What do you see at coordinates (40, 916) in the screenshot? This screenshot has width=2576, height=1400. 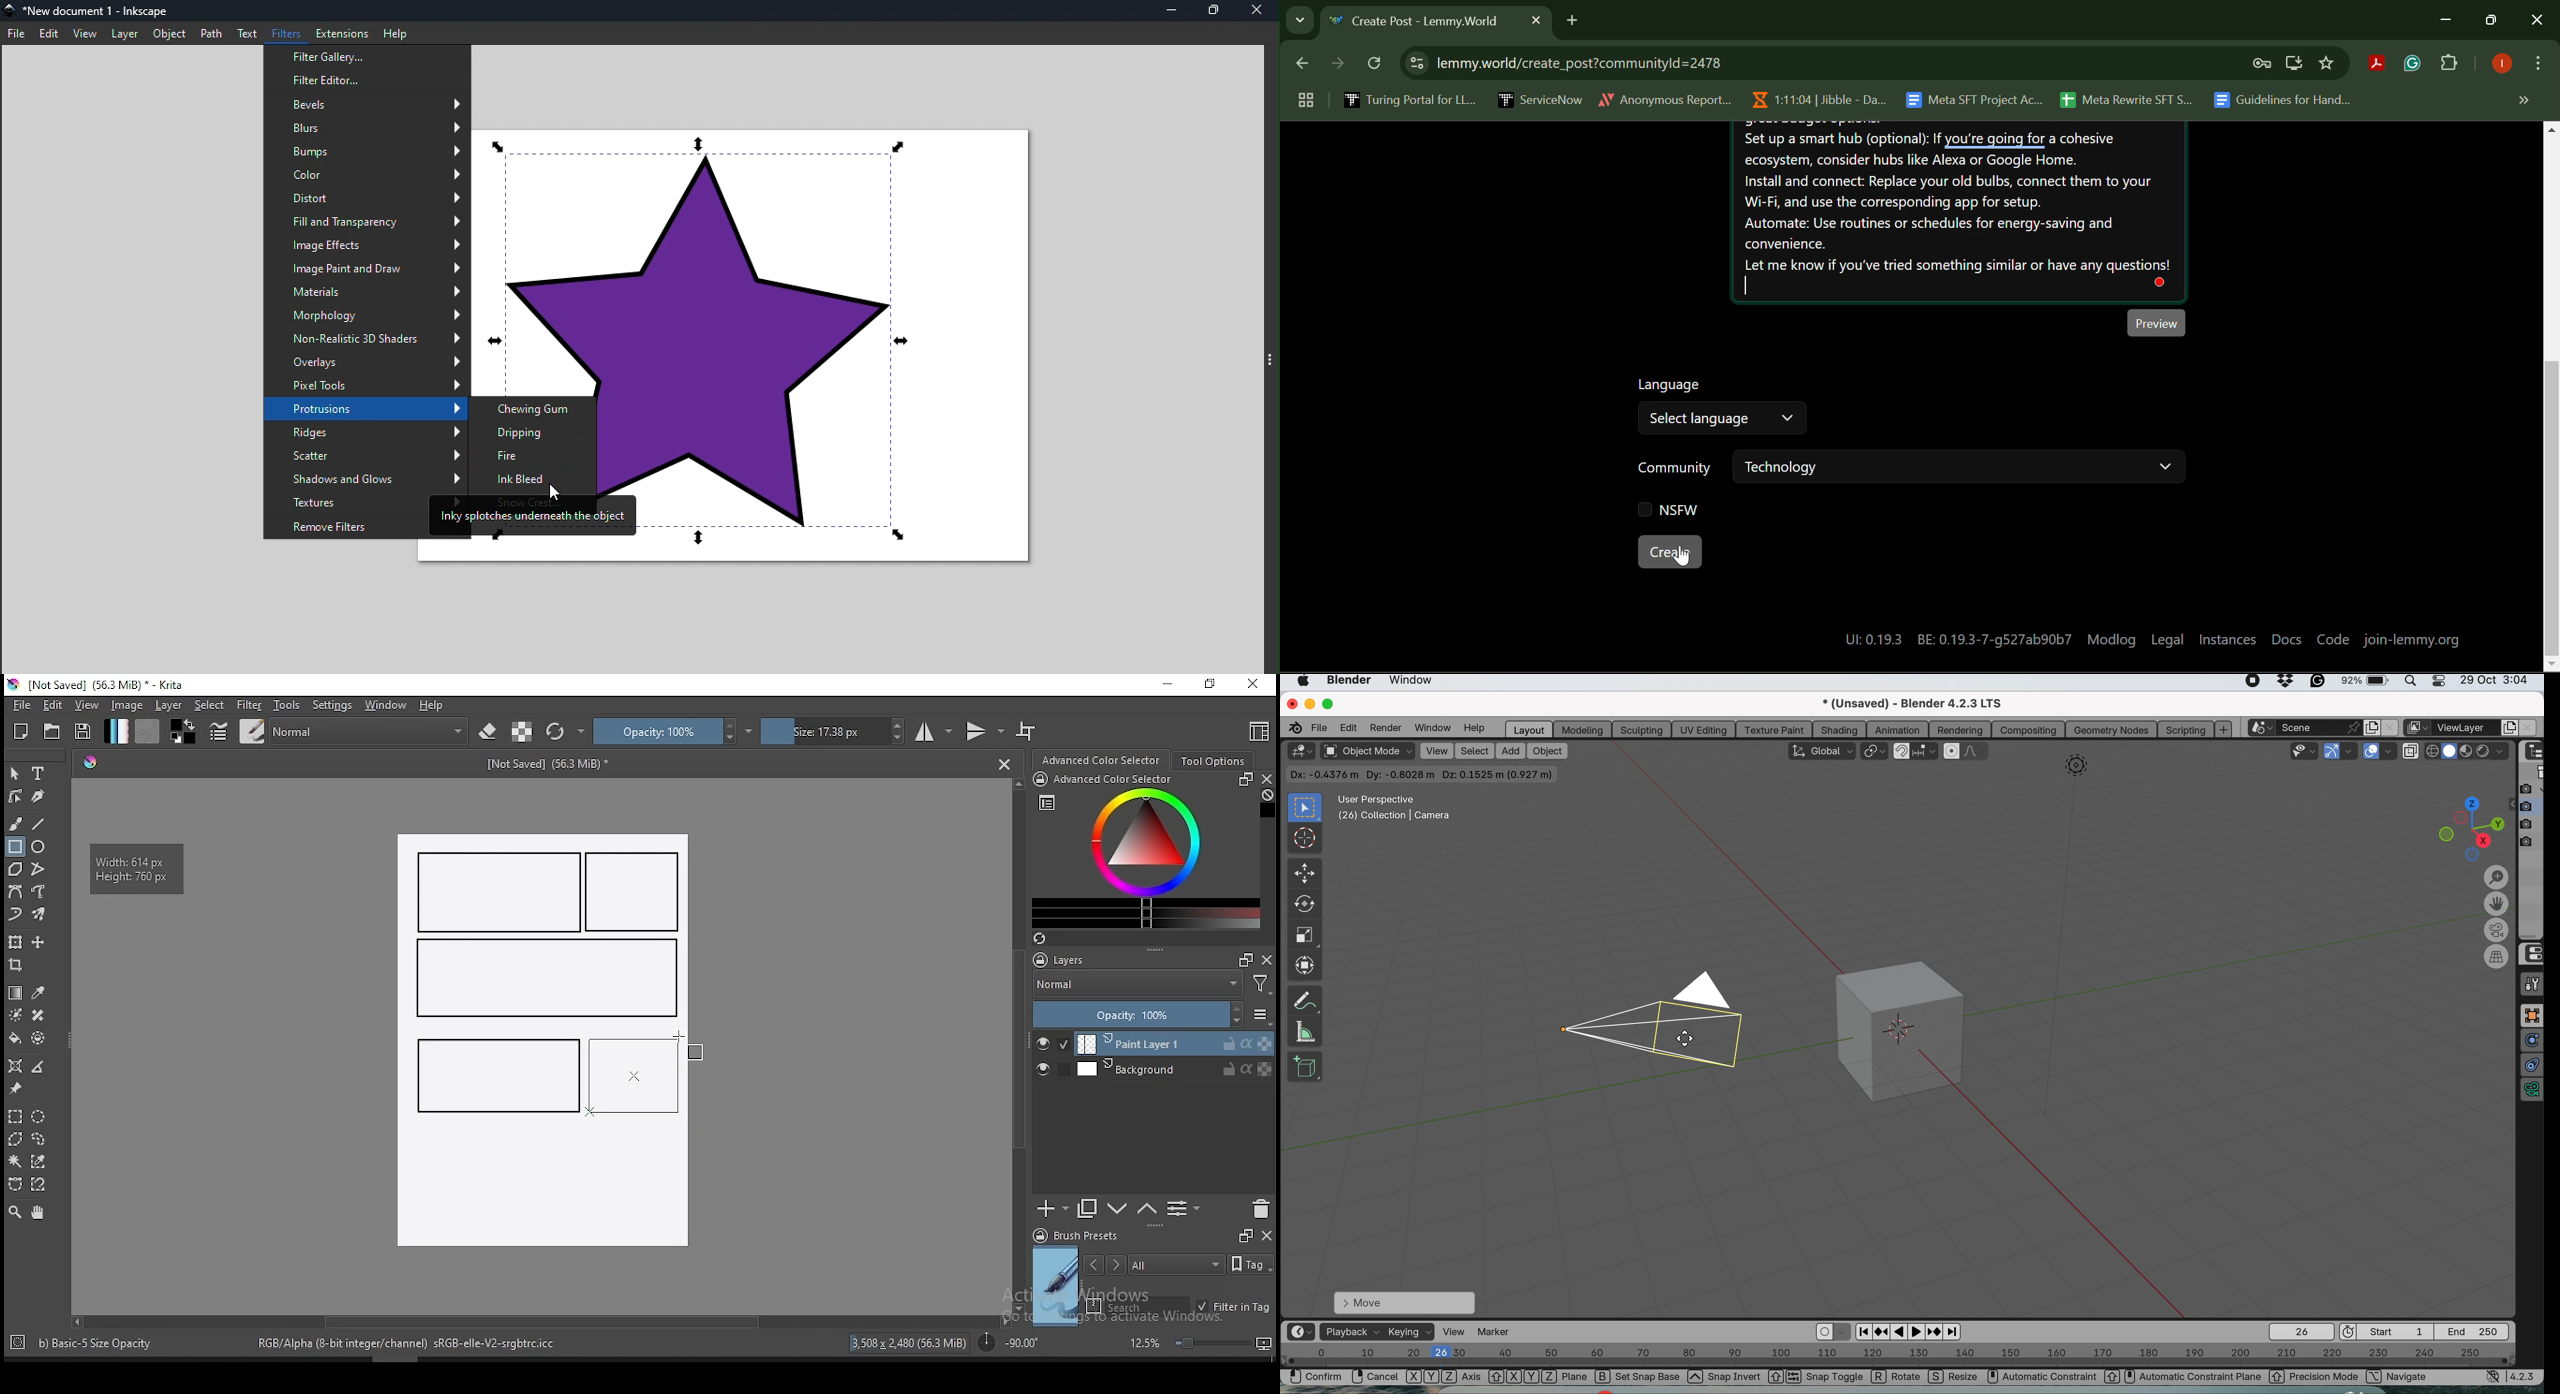 I see `multibrush tool` at bounding box center [40, 916].